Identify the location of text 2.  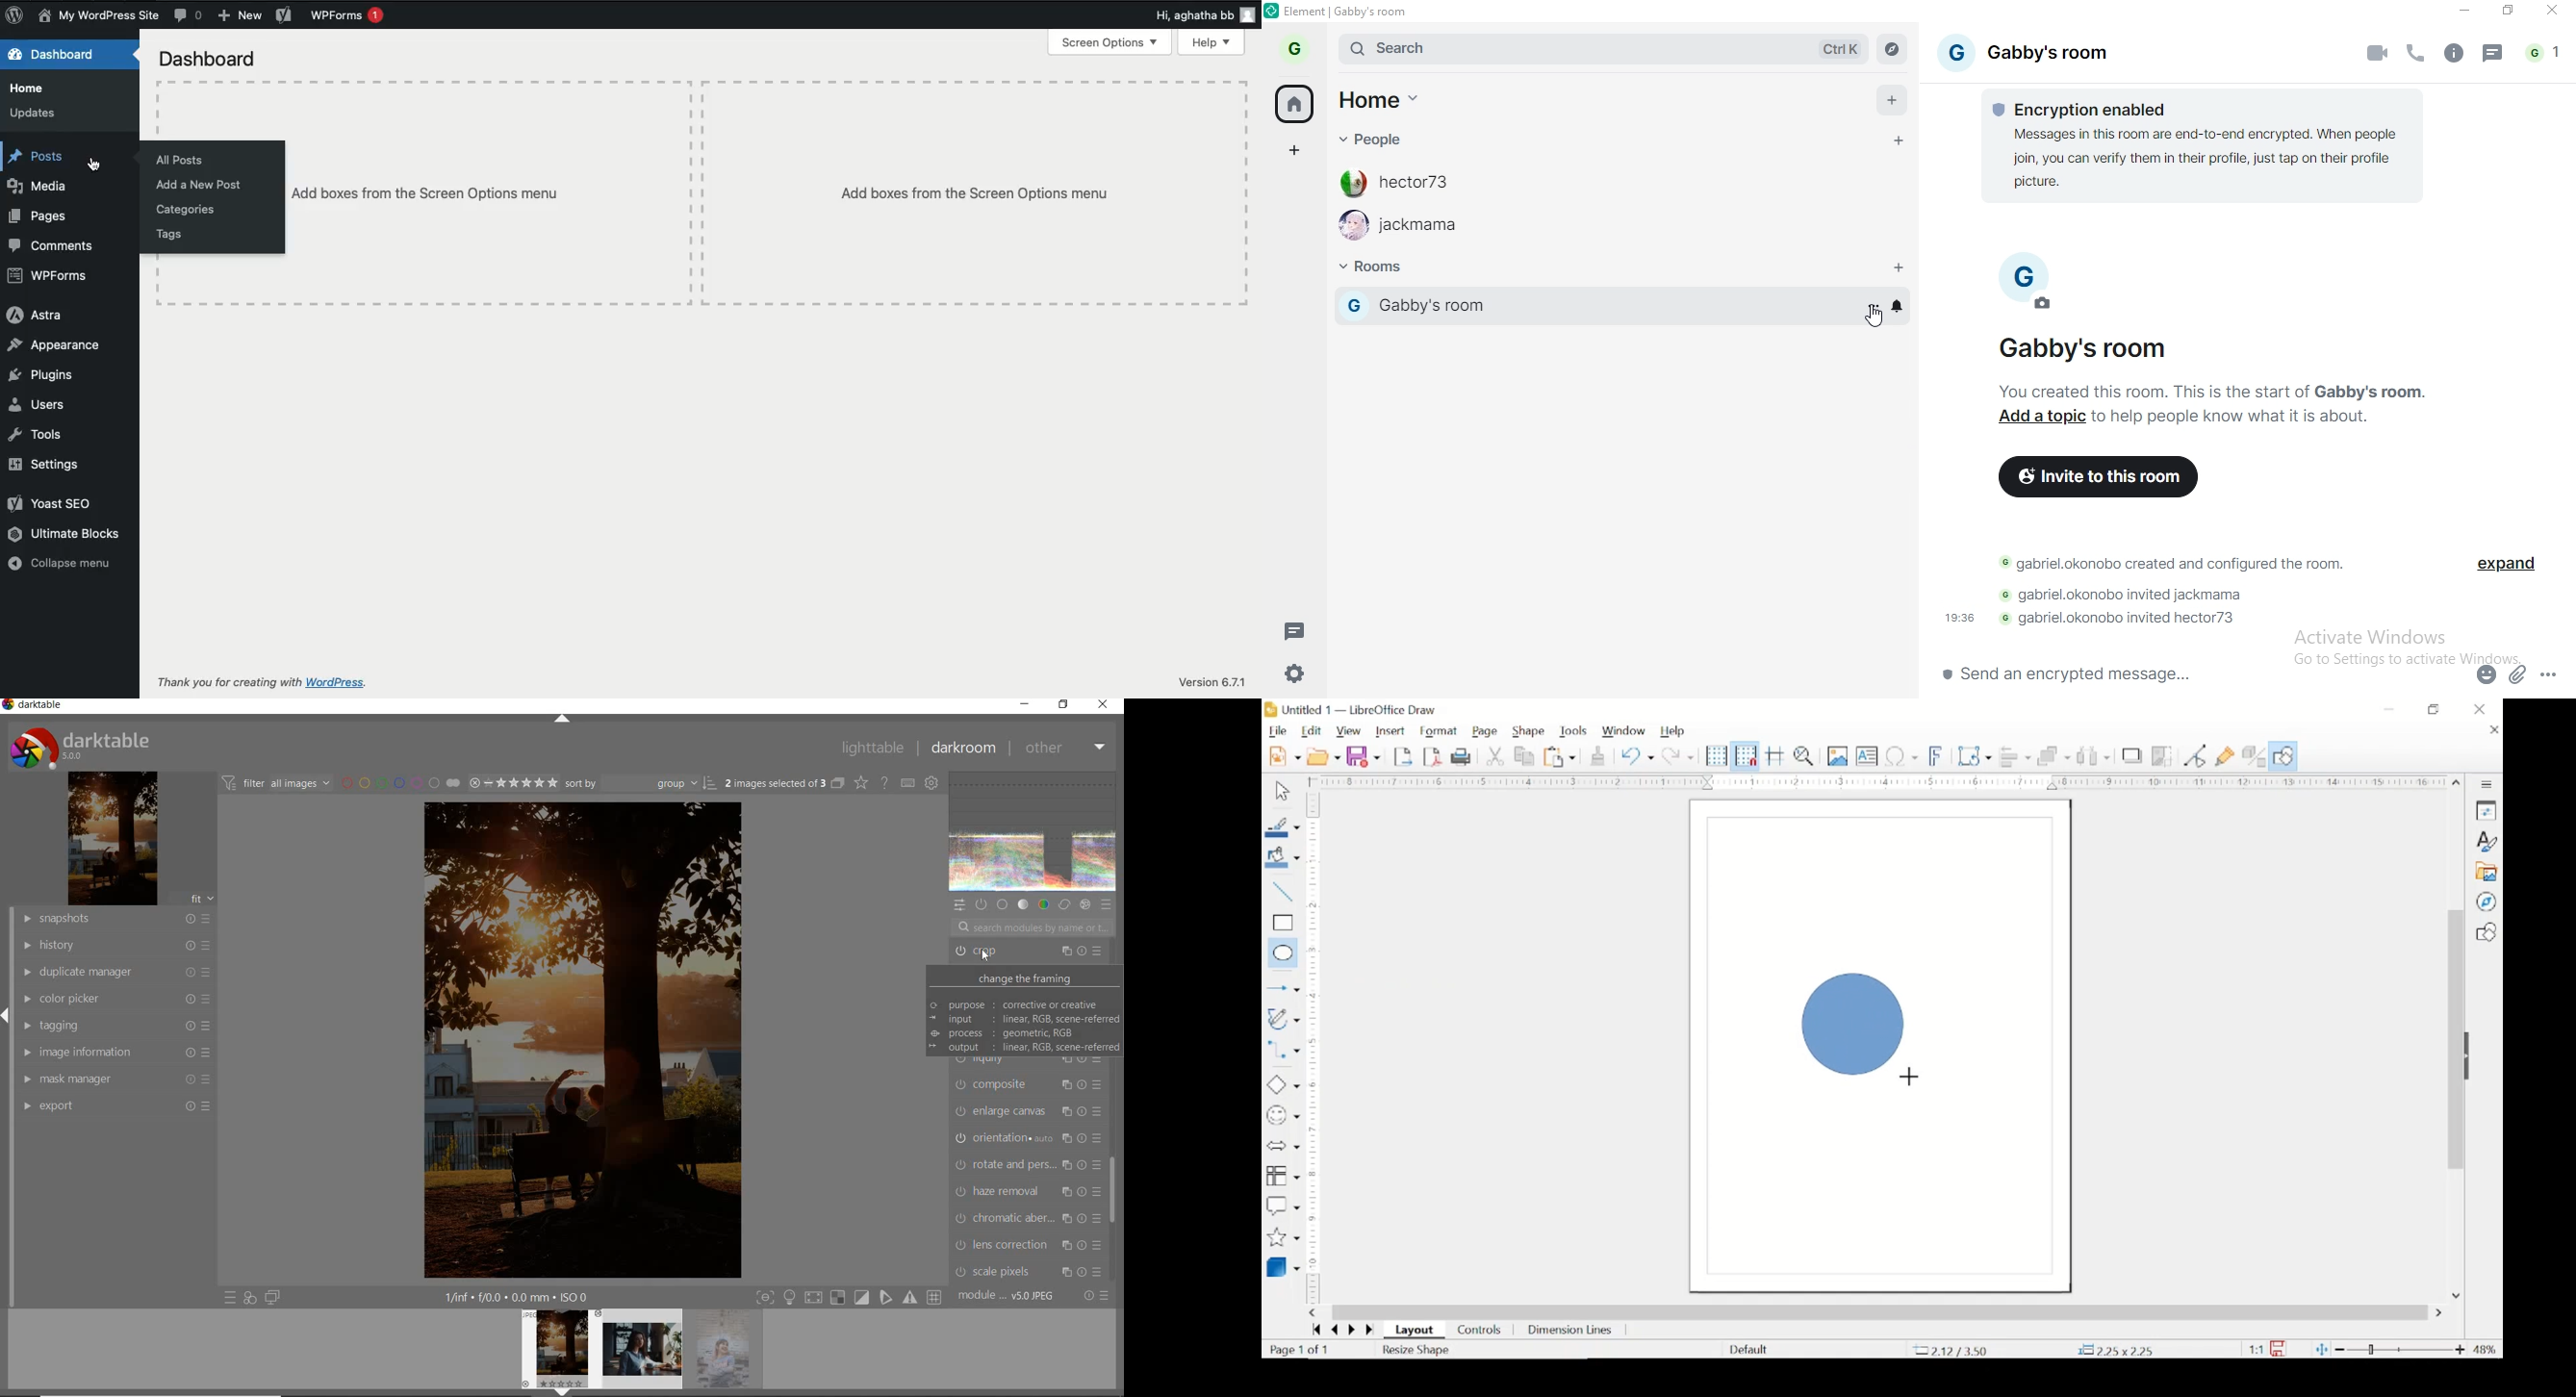
(2177, 564).